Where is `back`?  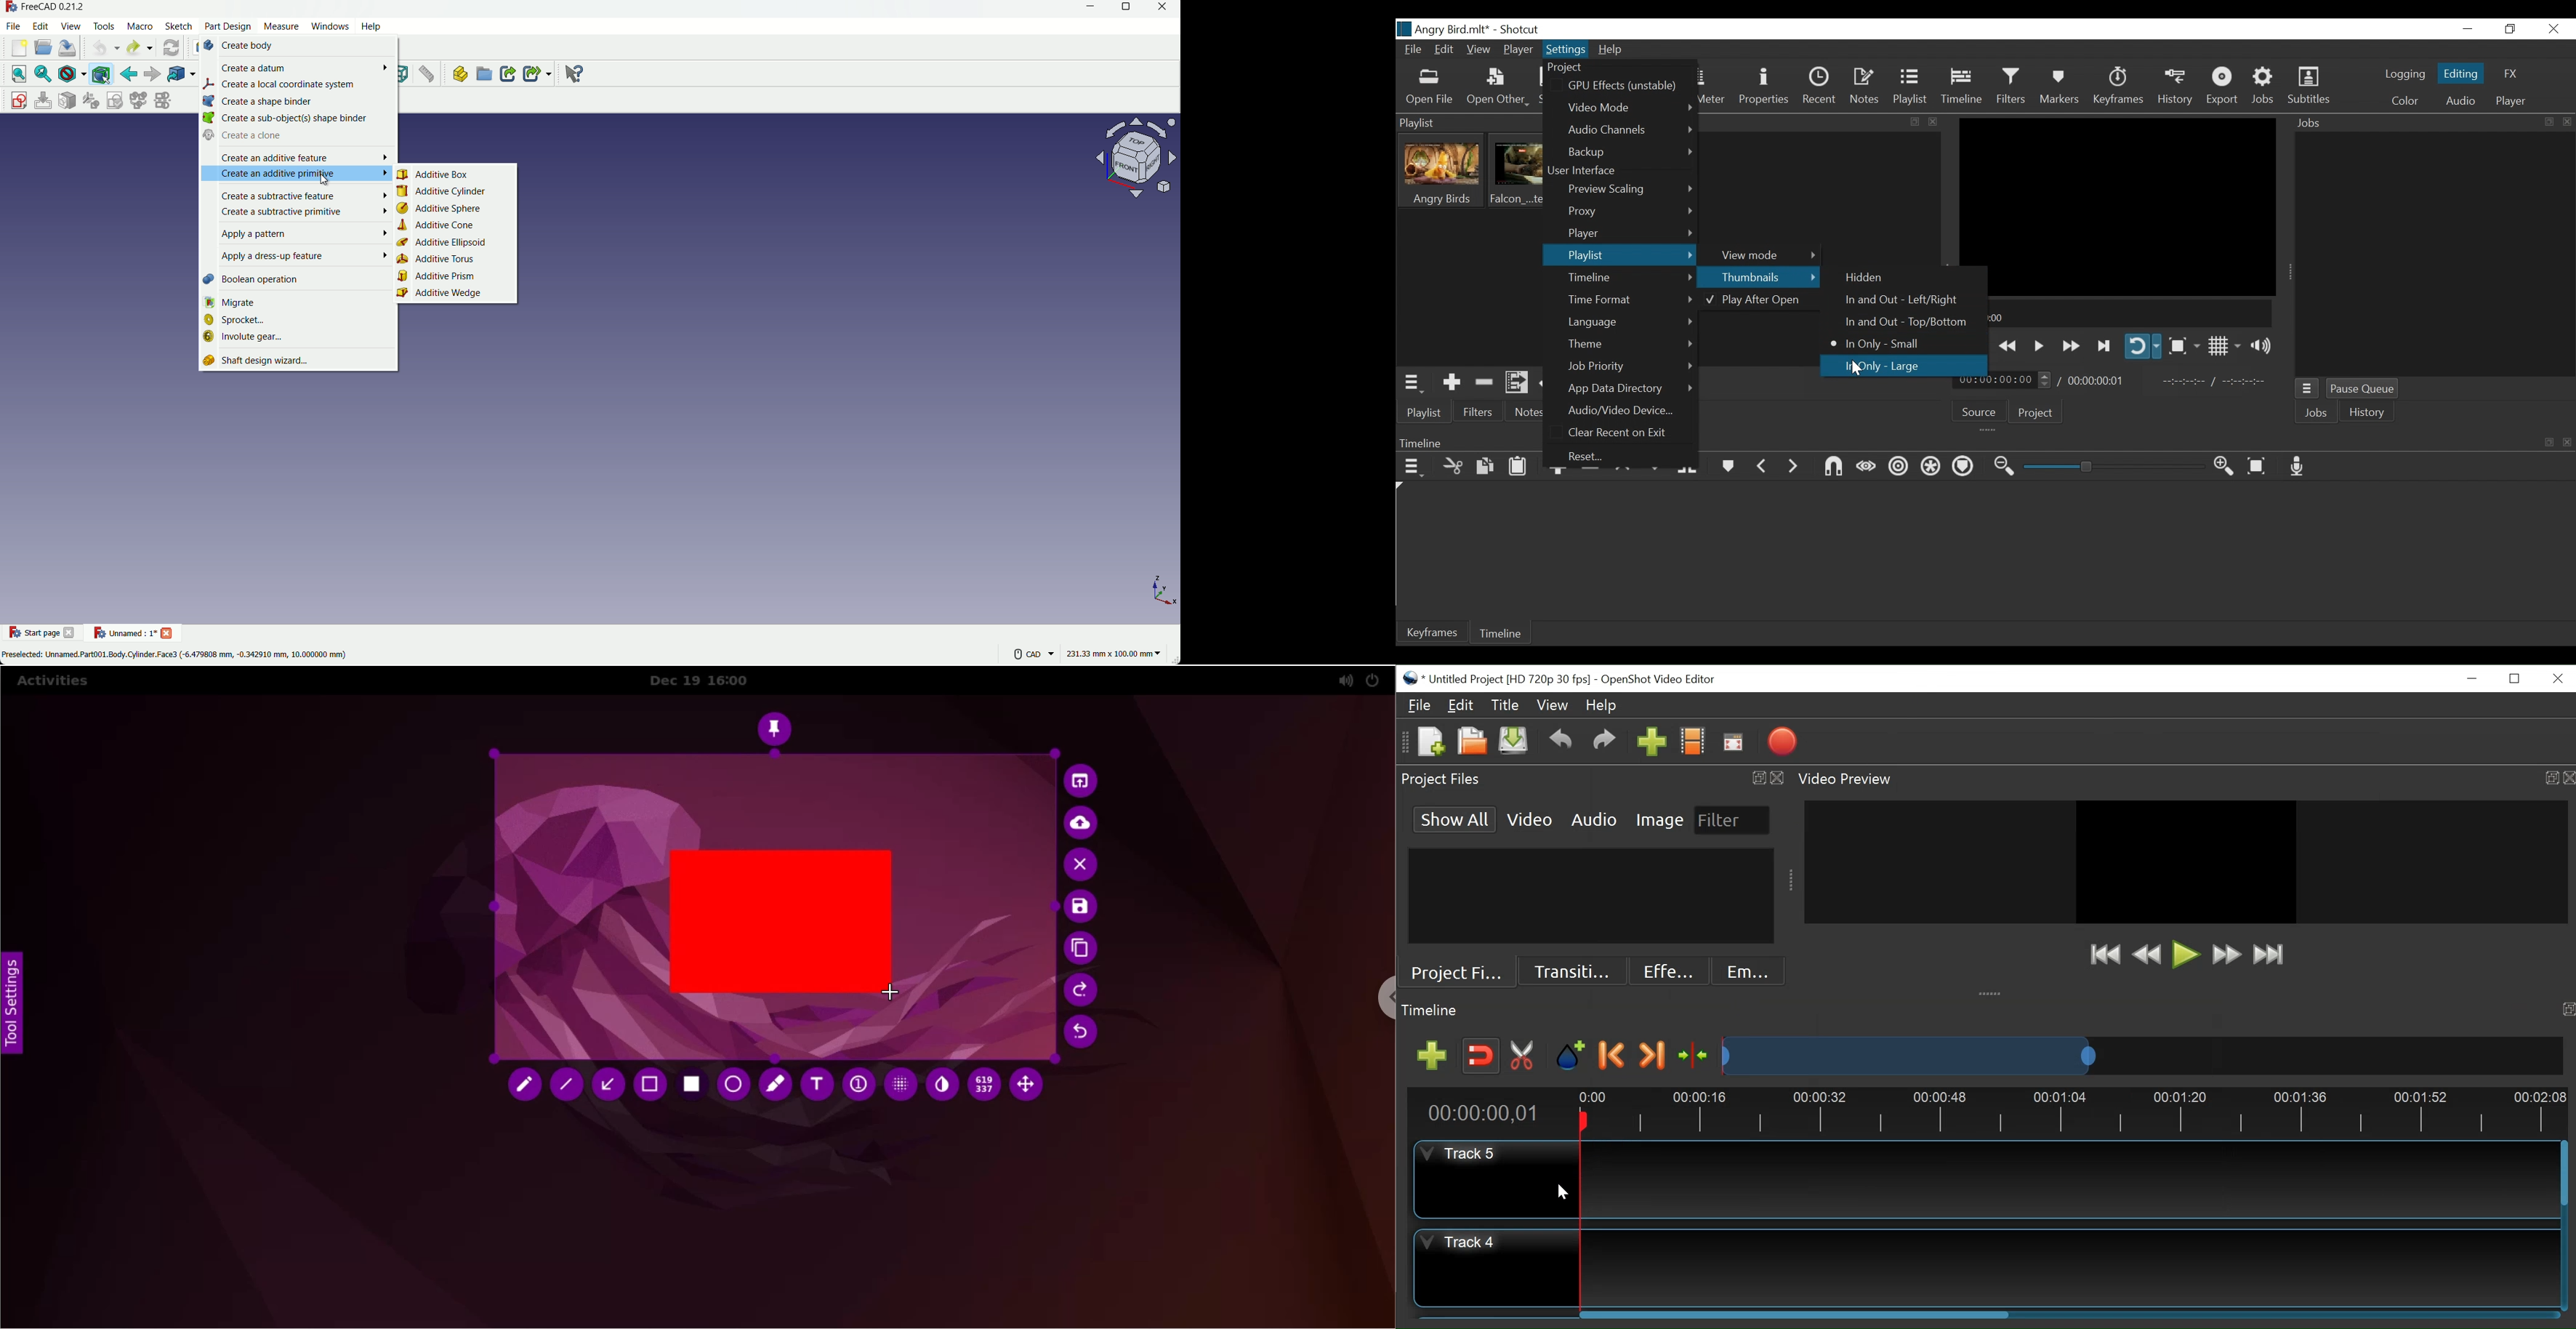 back is located at coordinates (129, 74).